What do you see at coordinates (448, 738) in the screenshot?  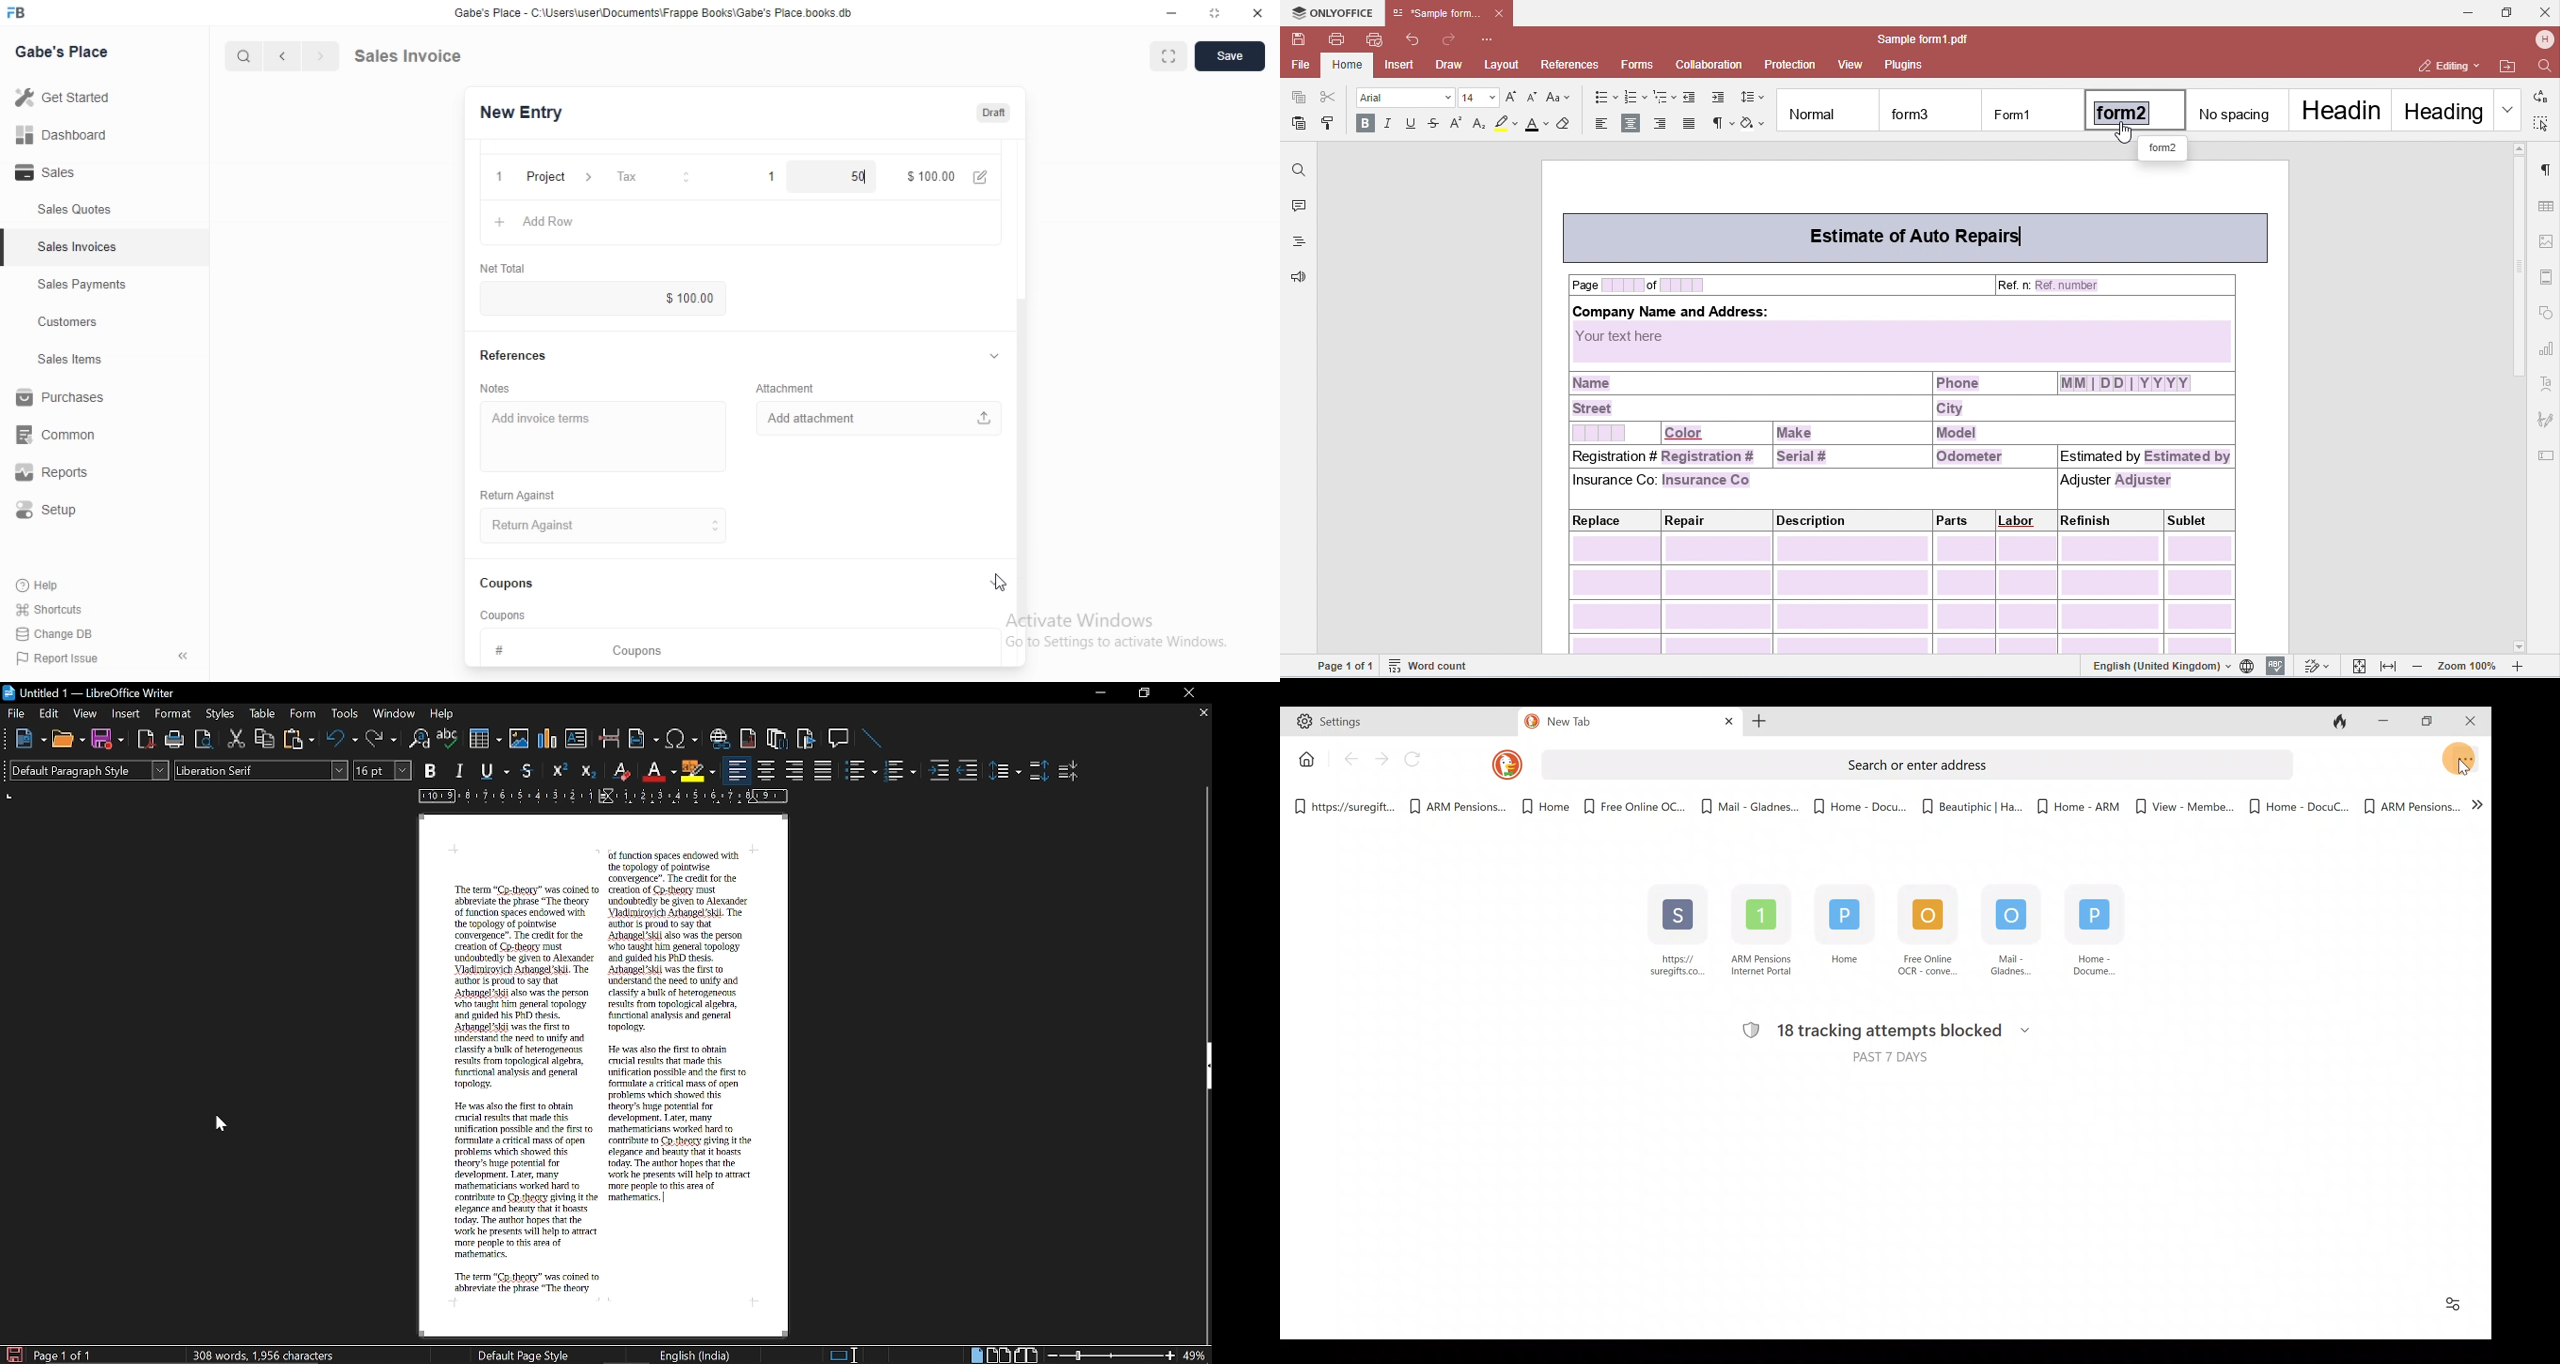 I see `Spell check` at bounding box center [448, 738].